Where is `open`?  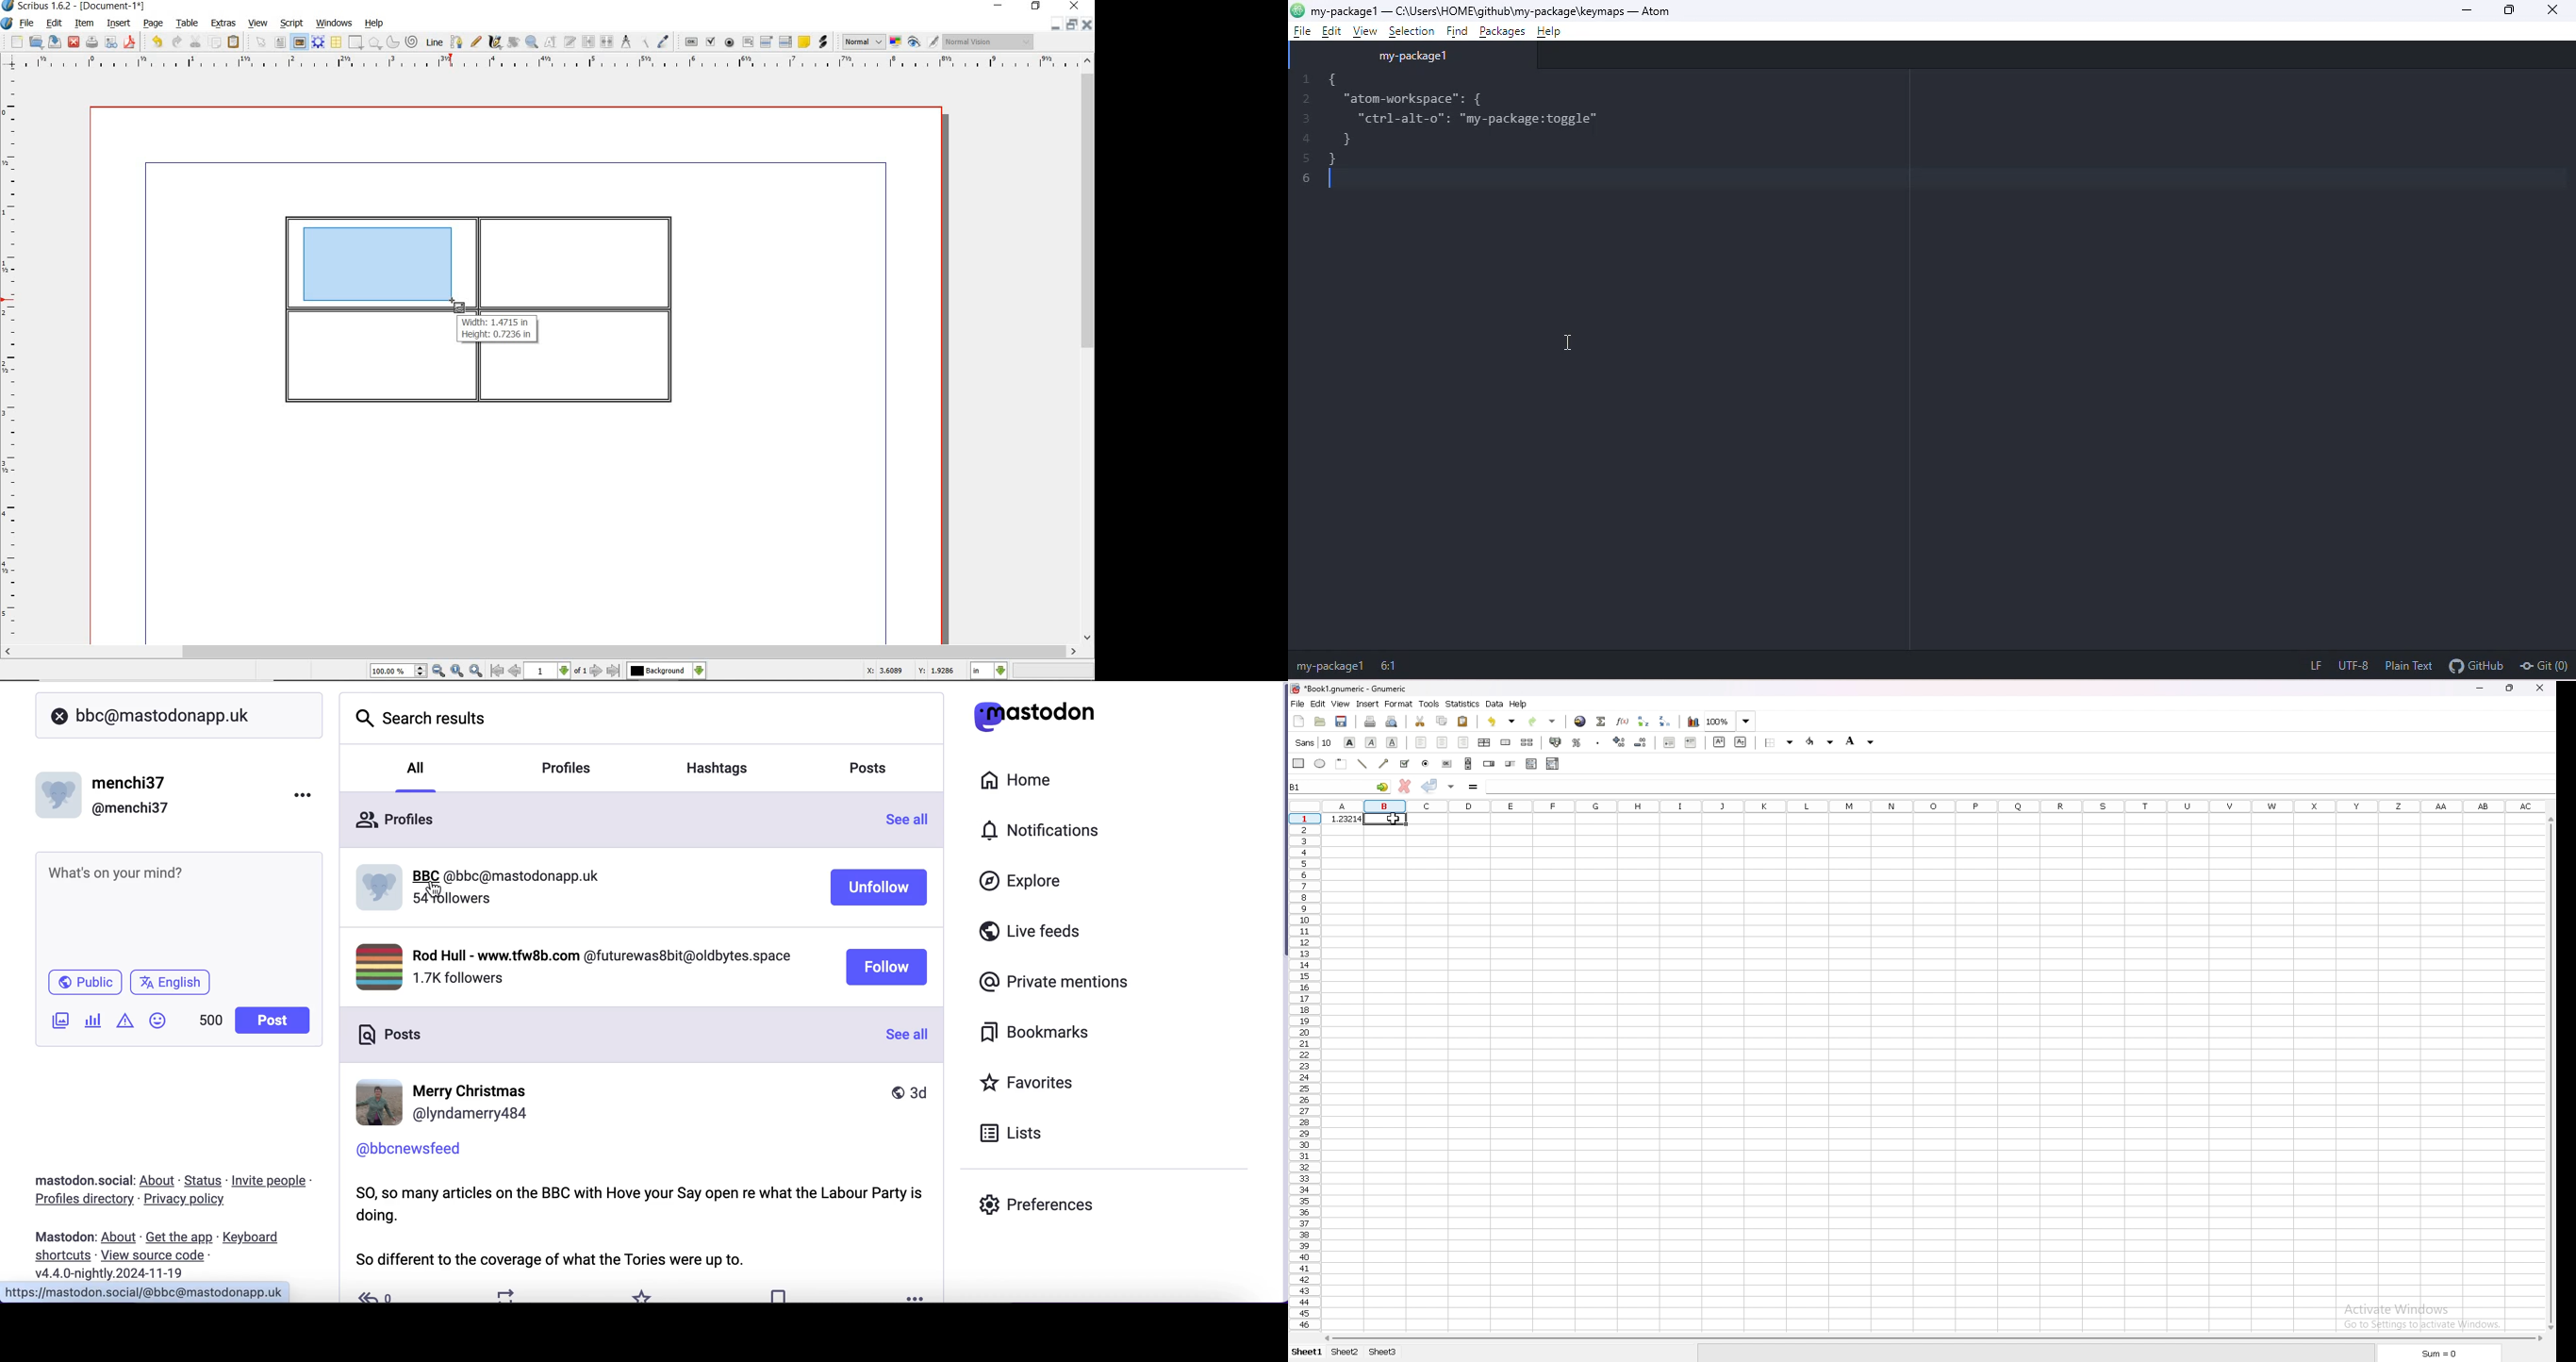 open is located at coordinates (37, 42).